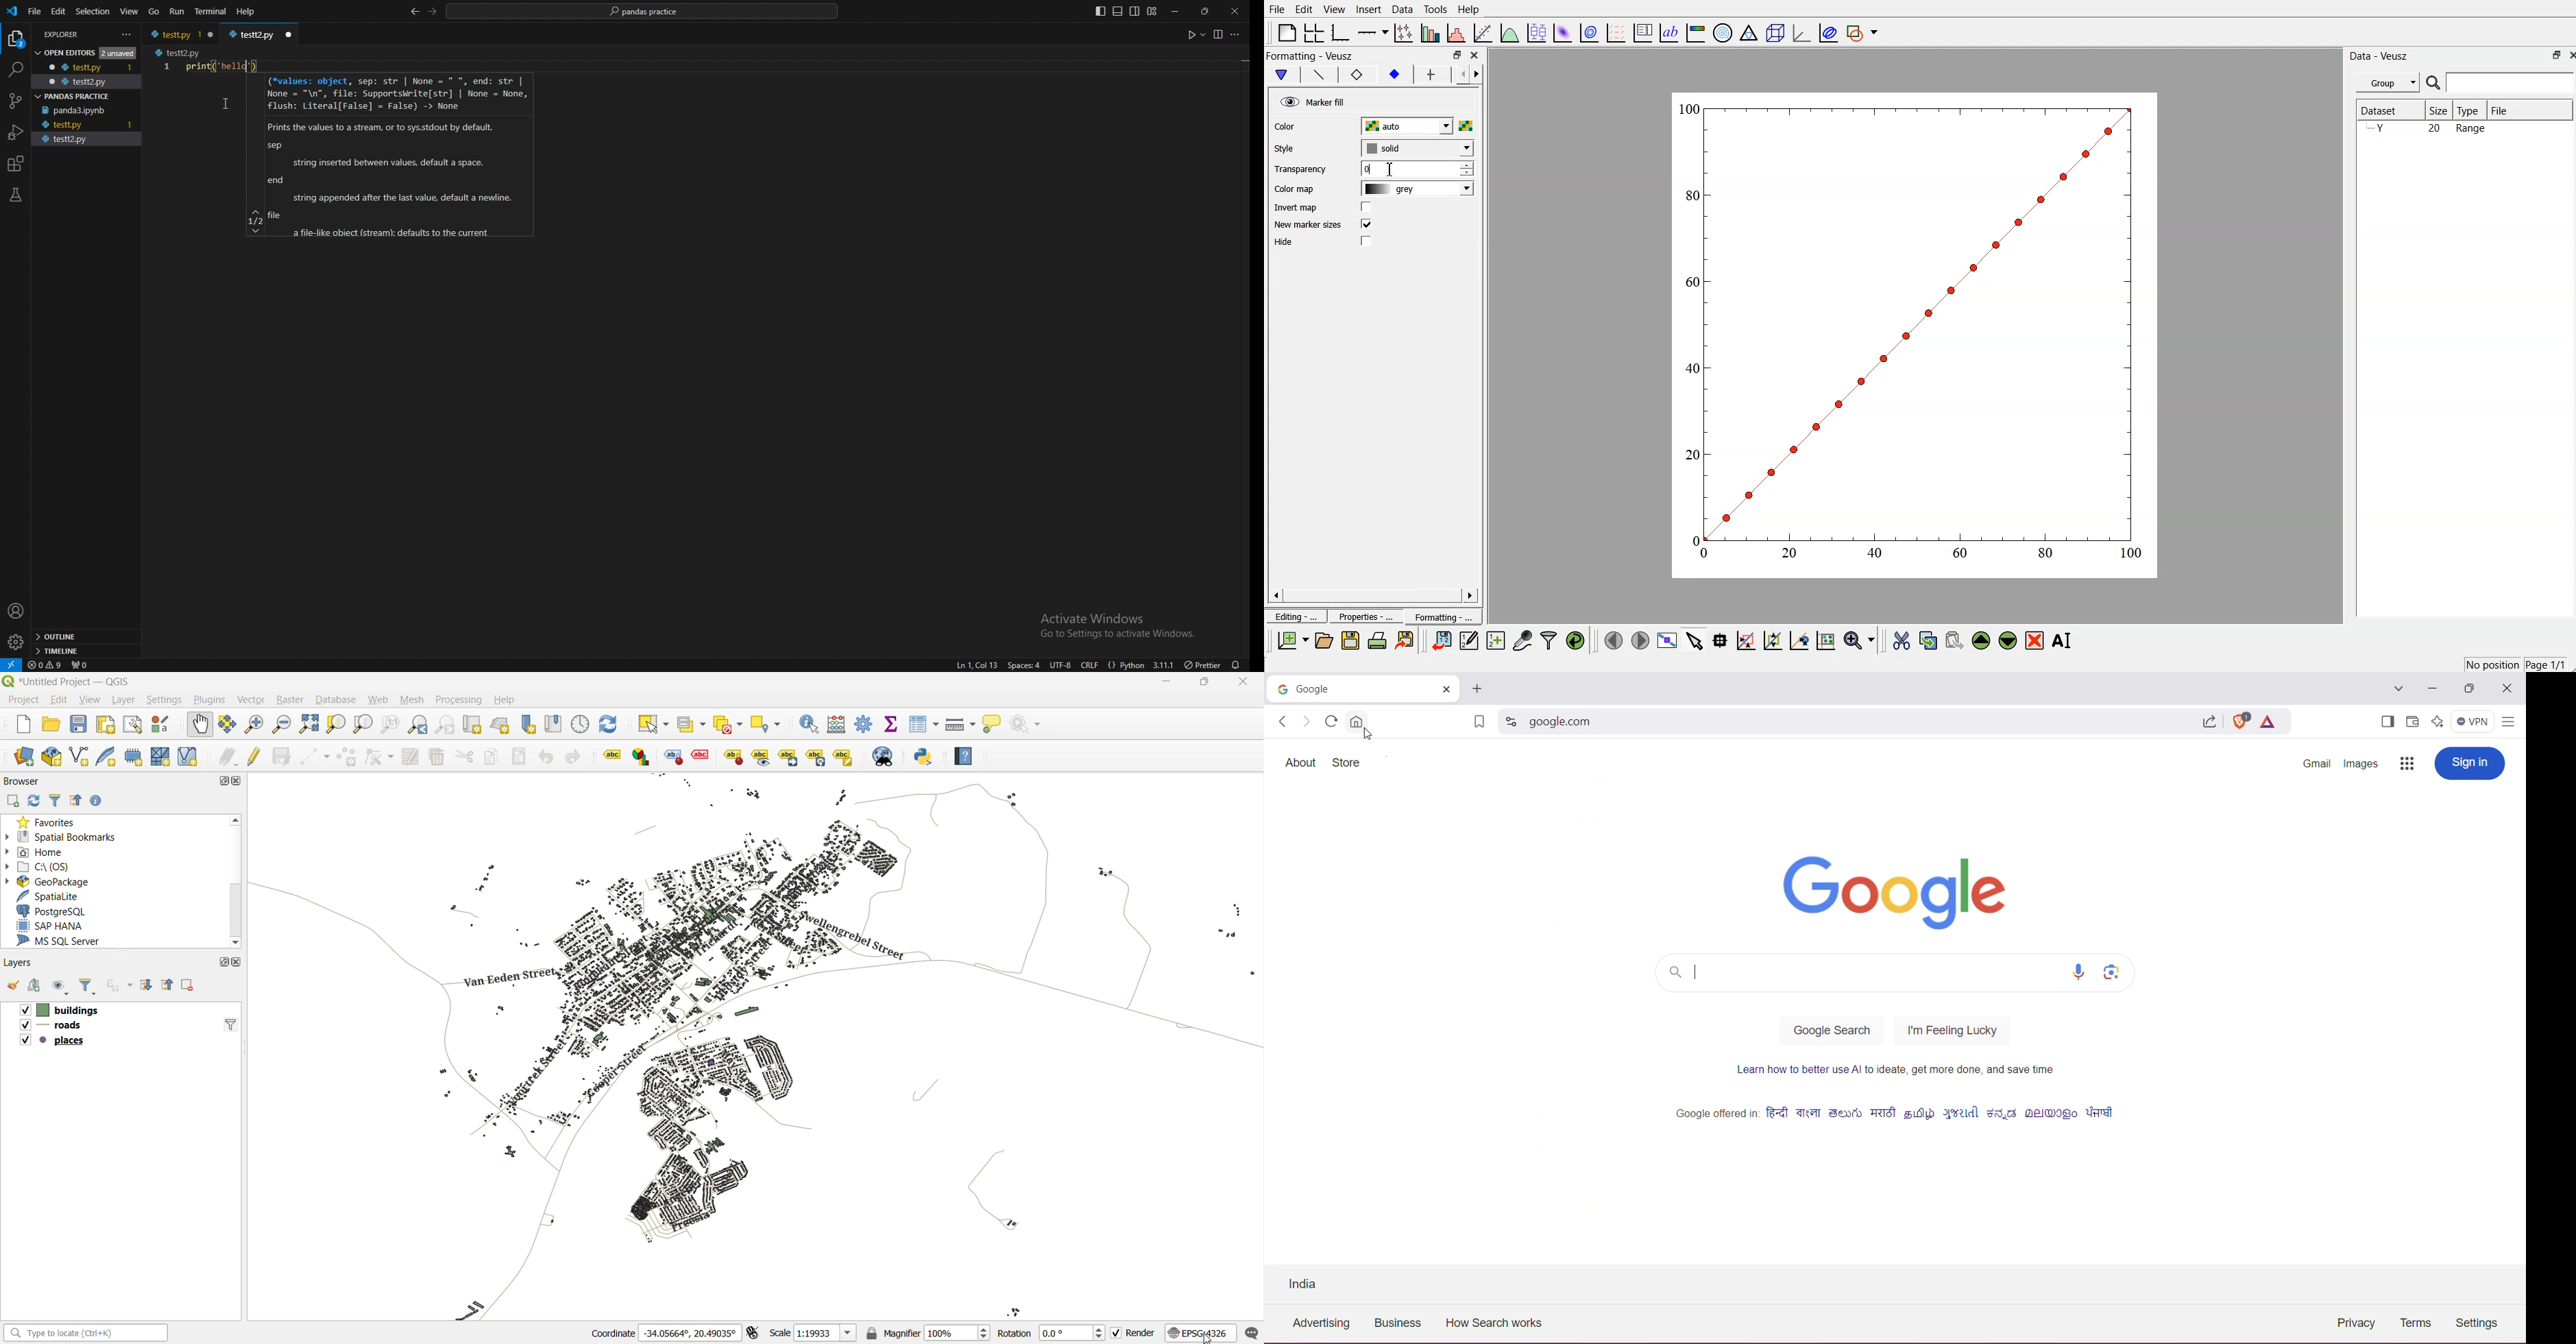 The image size is (2576, 1344). What do you see at coordinates (2111, 972) in the screenshot?
I see `Search by image` at bounding box center [2111, 972].